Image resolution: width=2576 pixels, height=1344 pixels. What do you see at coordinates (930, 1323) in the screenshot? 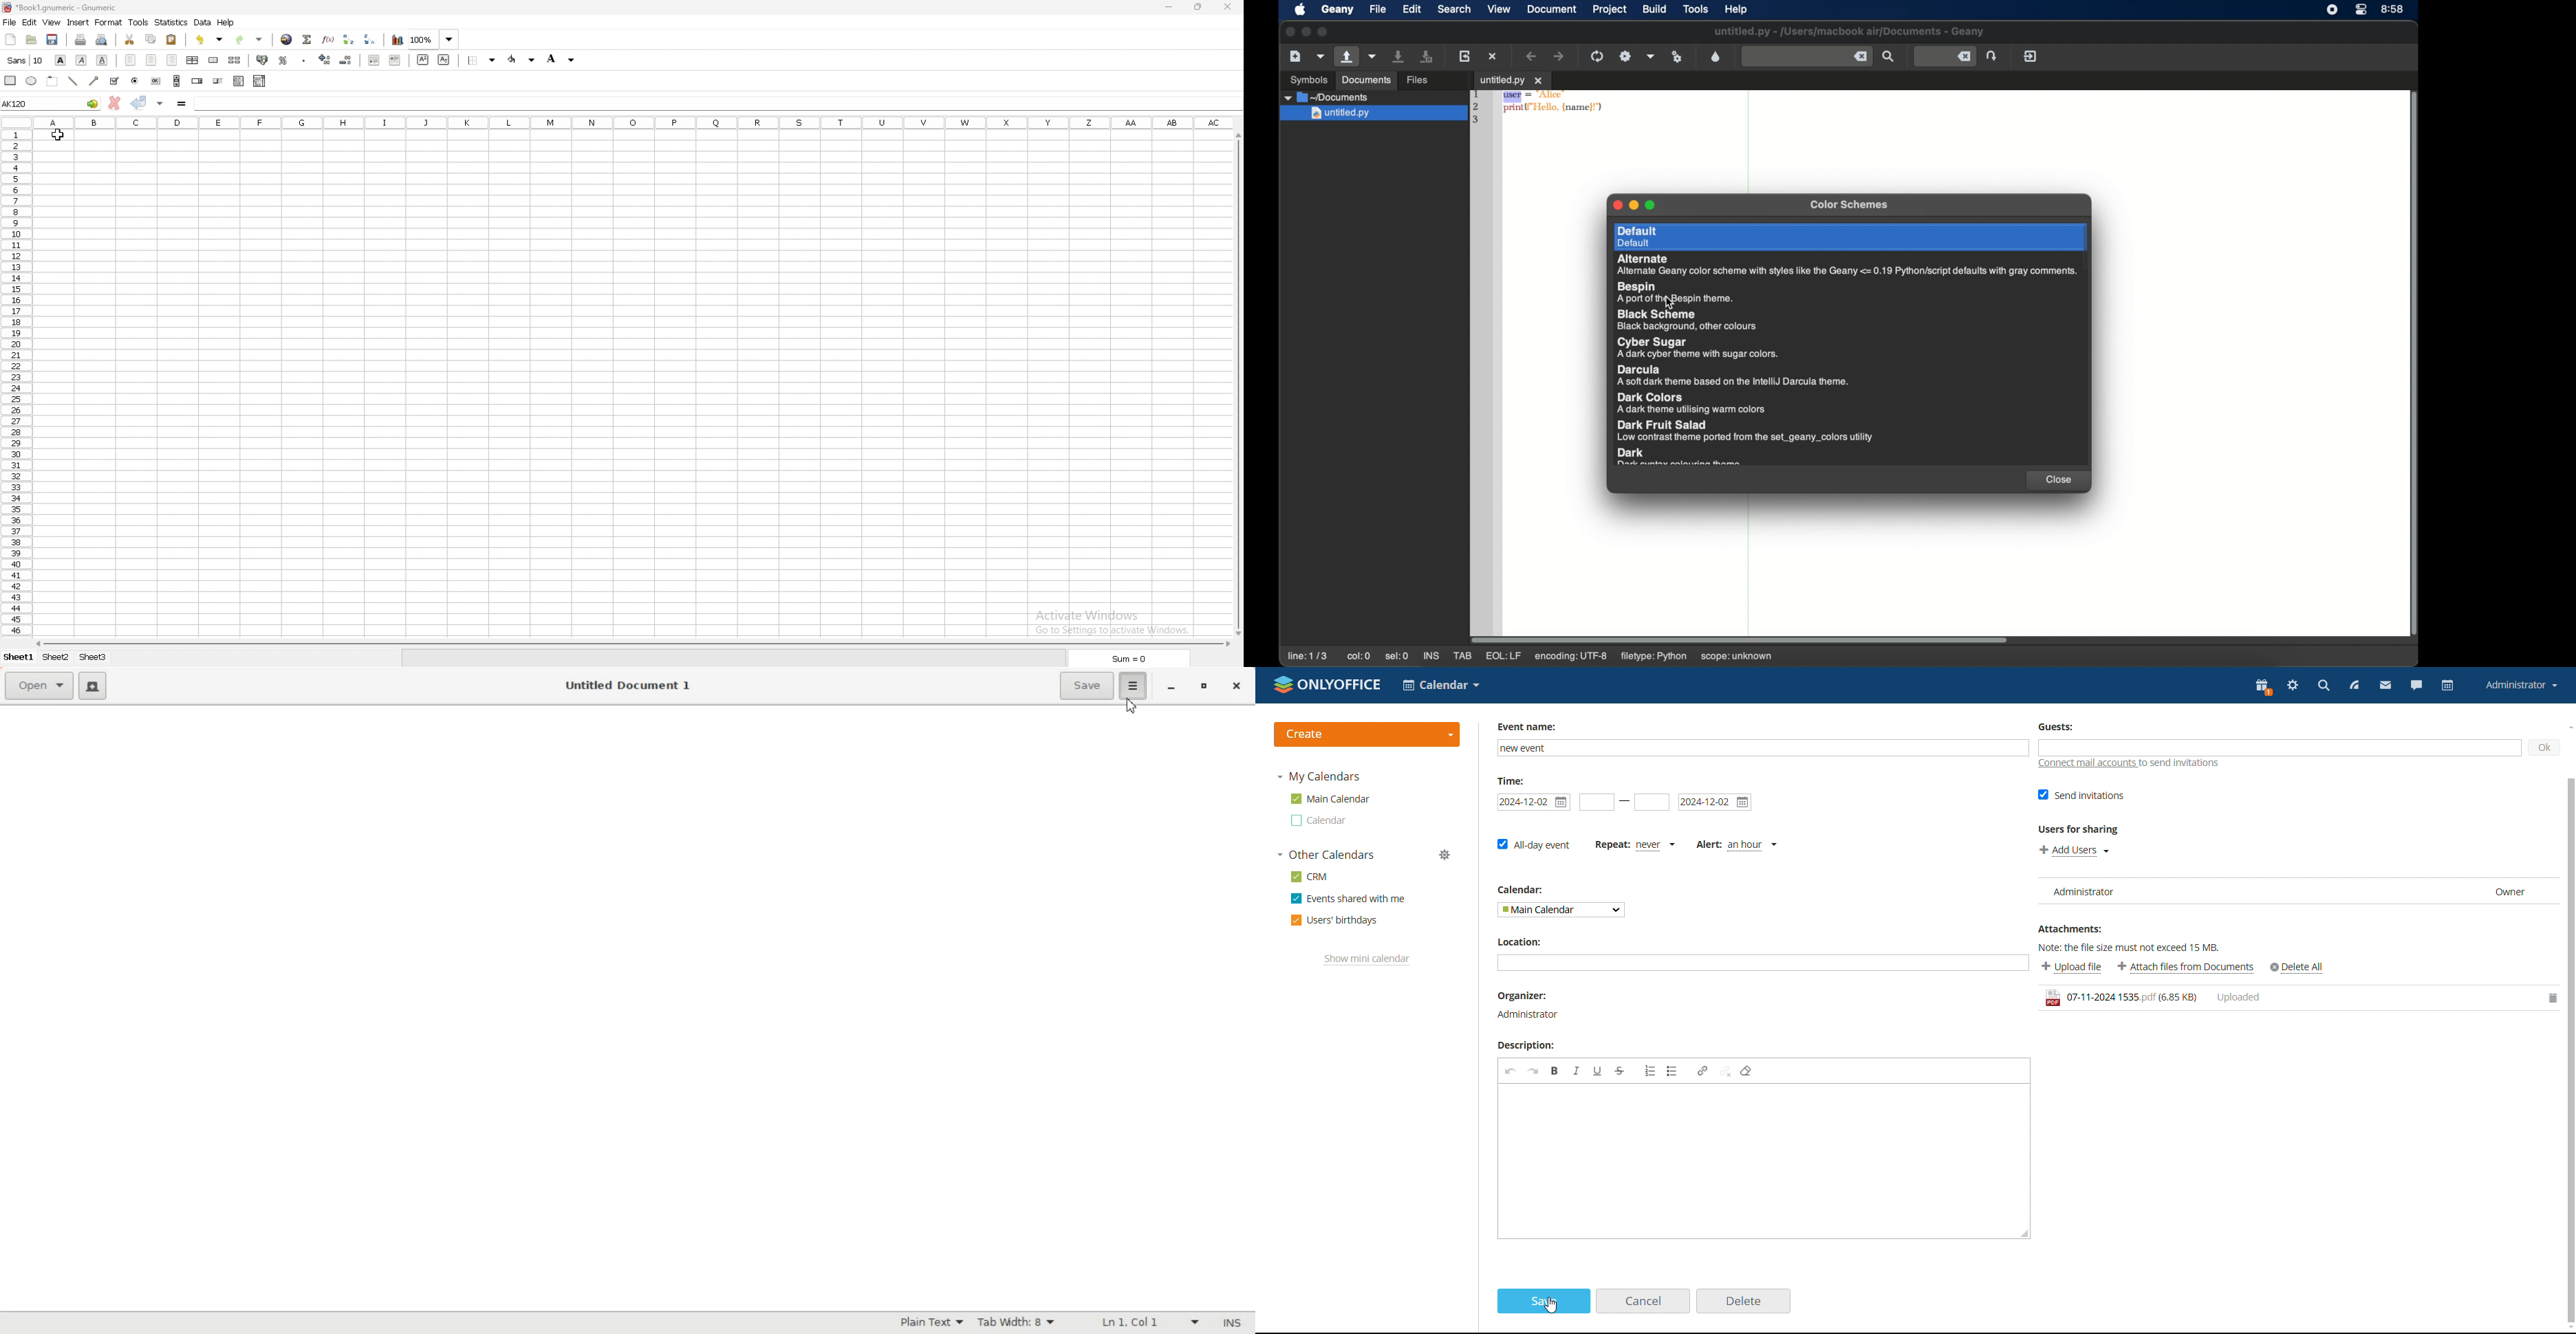
I see `Highlighting Mode` at bounding box center [930, 1323].